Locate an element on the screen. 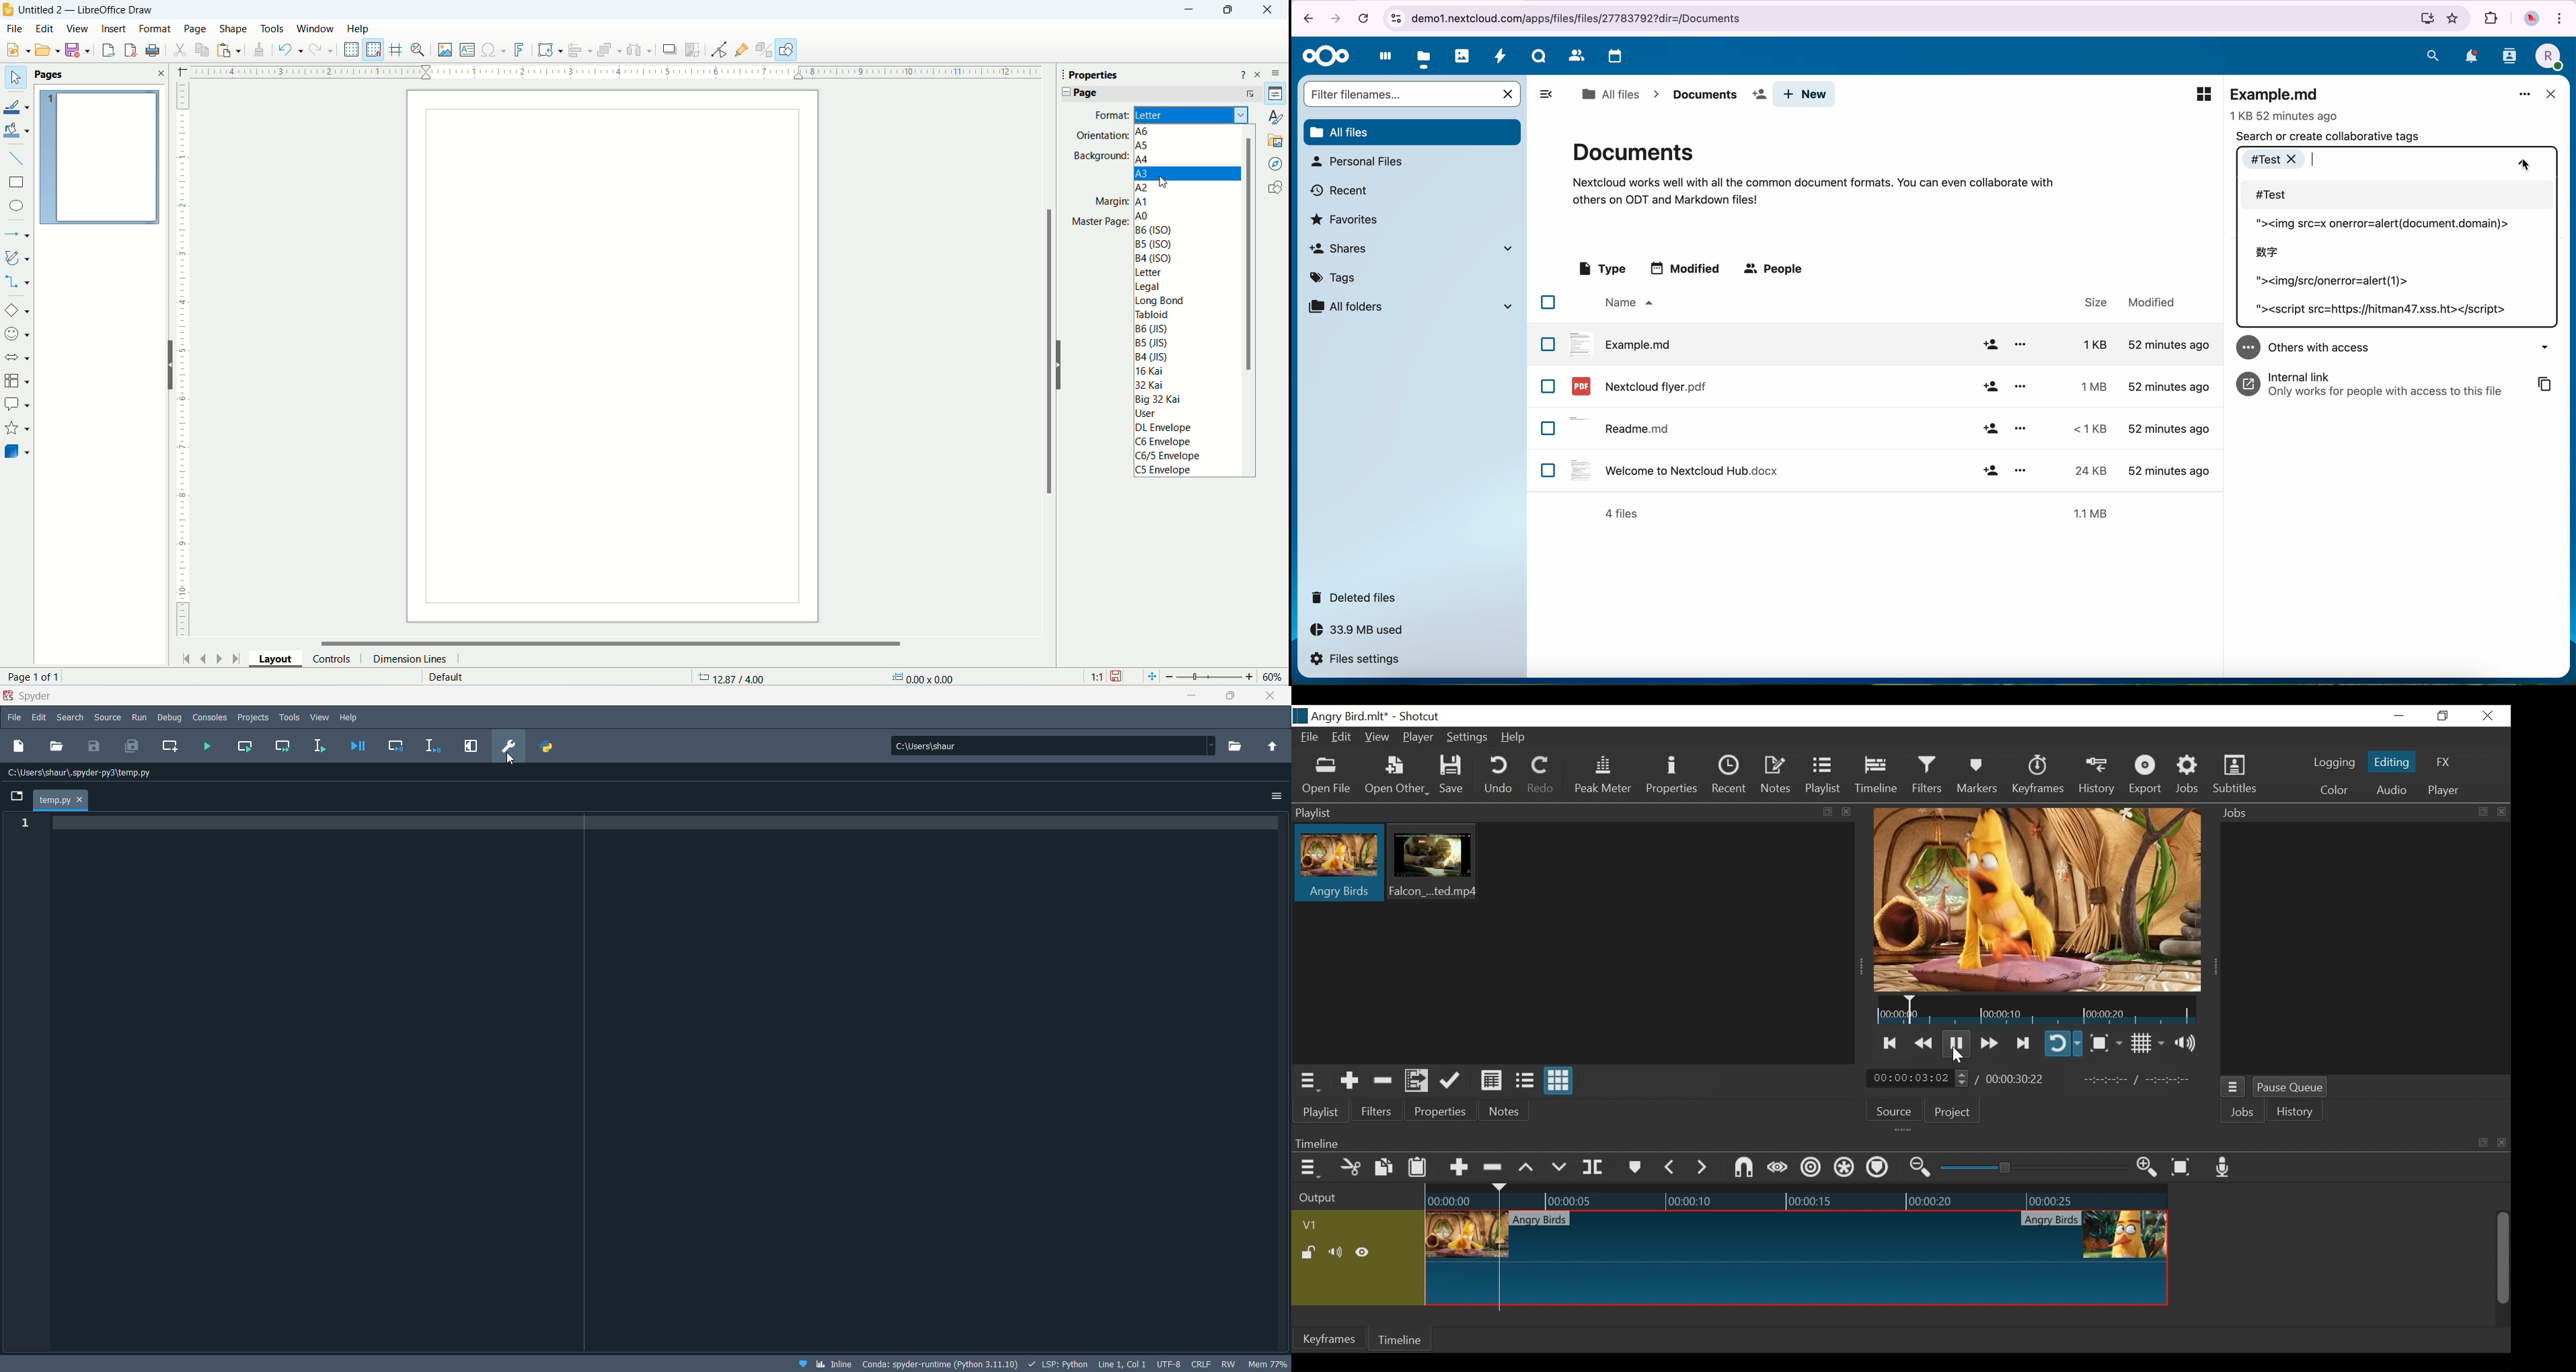 The height and width of the screenshot is (1372, 2576). Clip is located at coordinates (1338, 864).